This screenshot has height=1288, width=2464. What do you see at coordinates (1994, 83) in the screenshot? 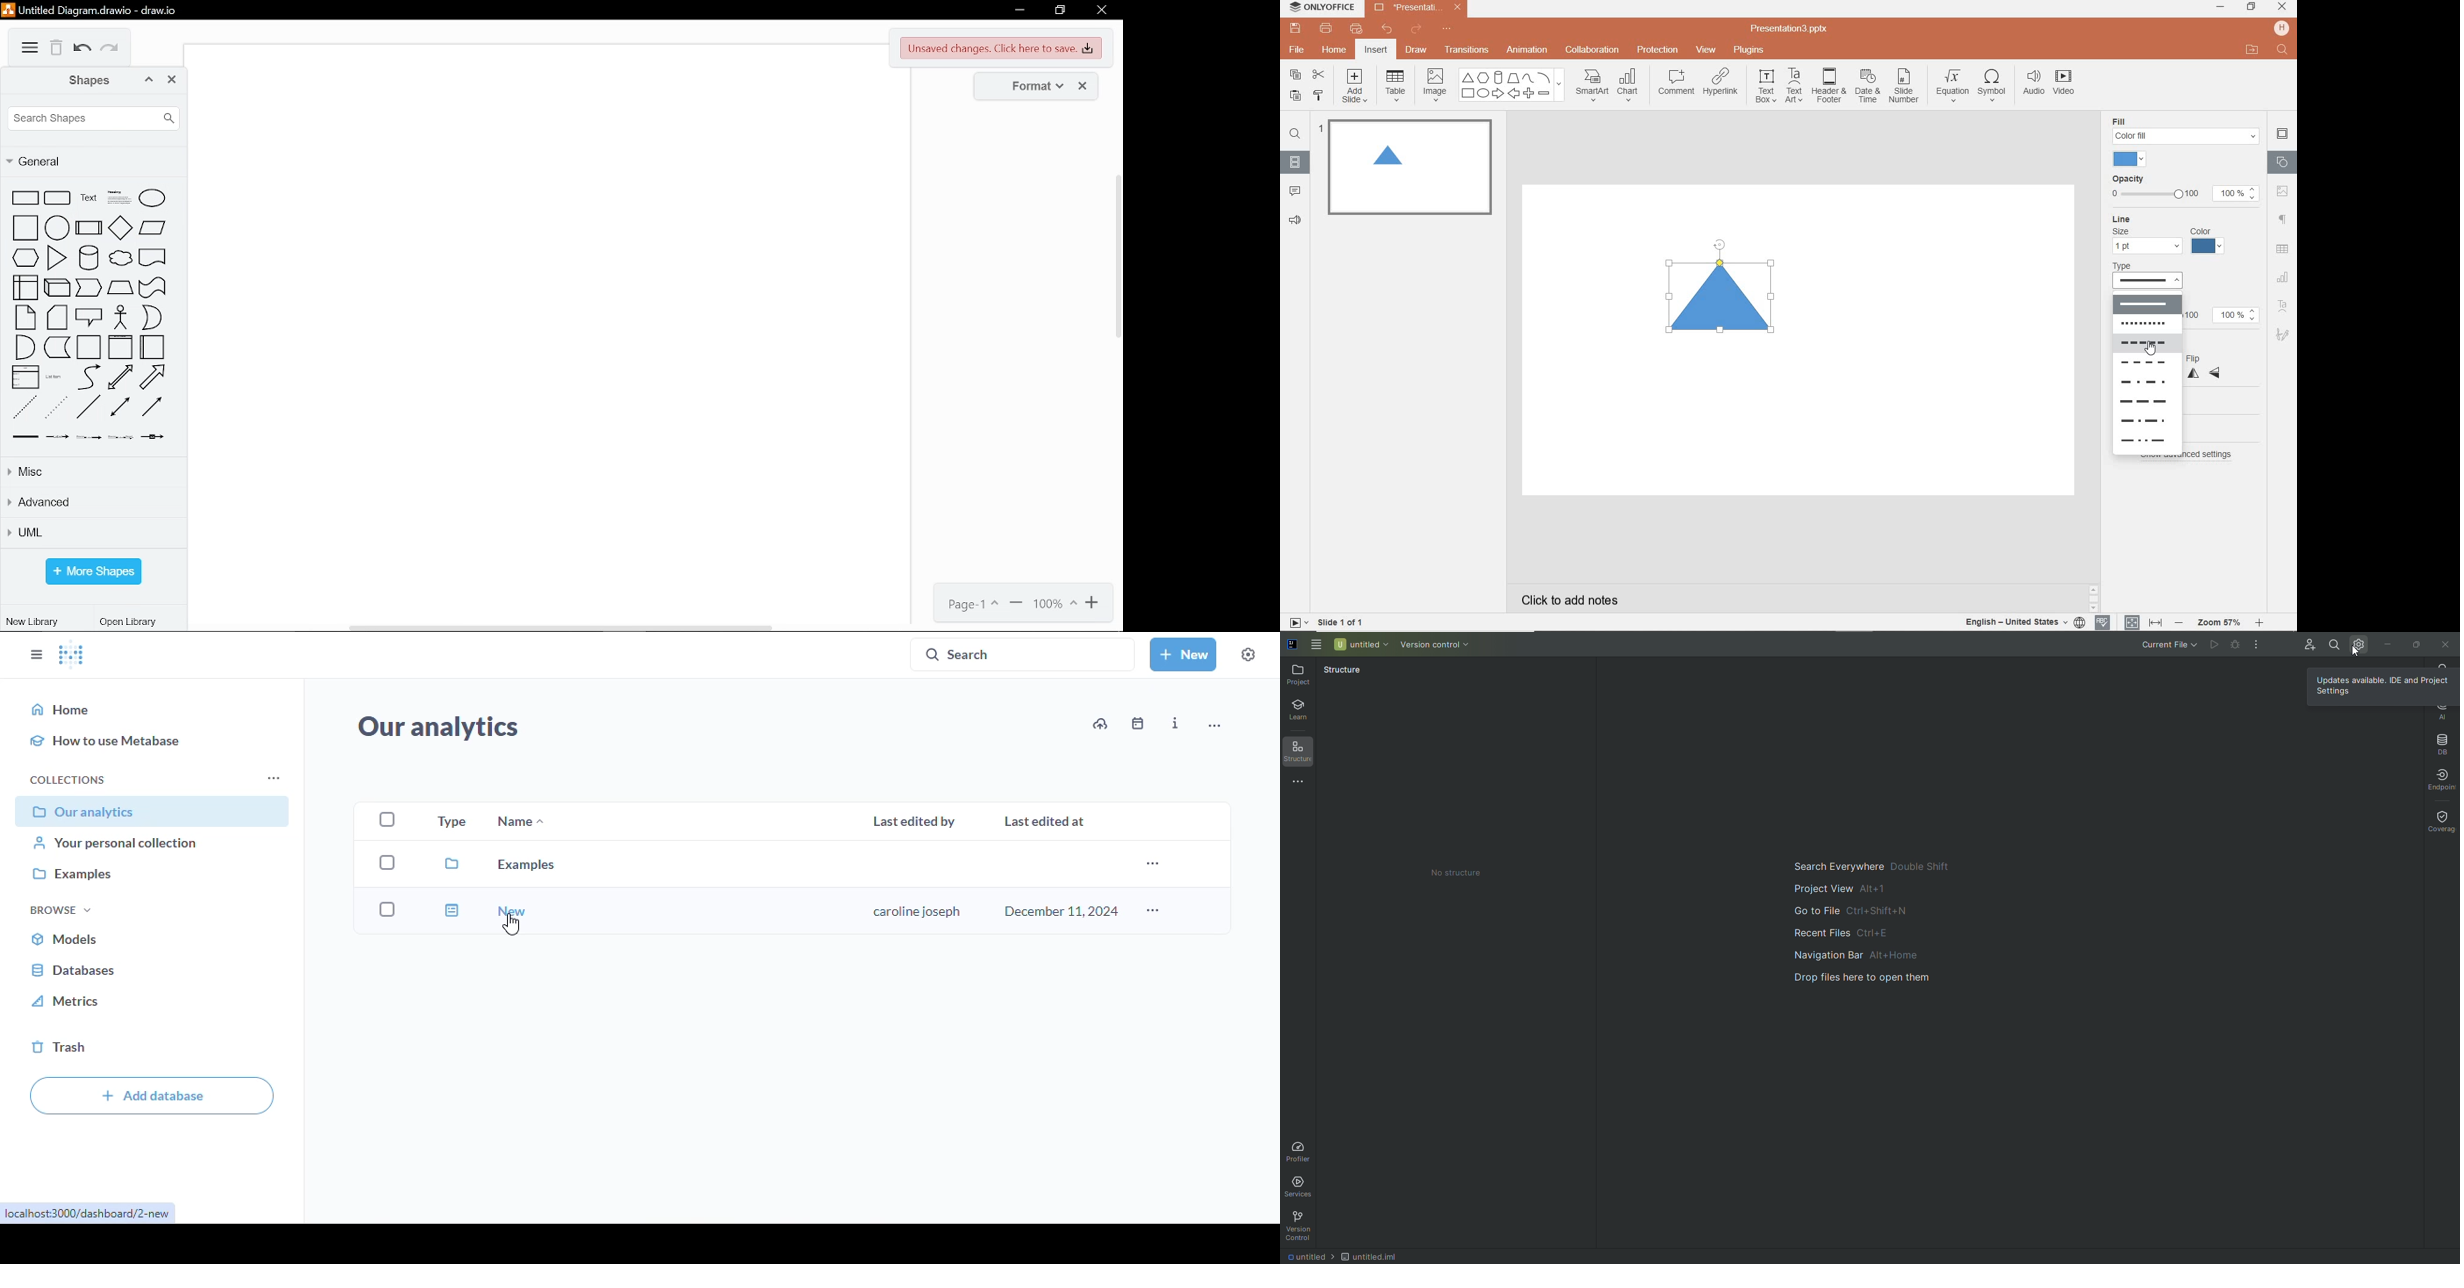
I see `SYMBOL` at bounding box center [1994, 83].